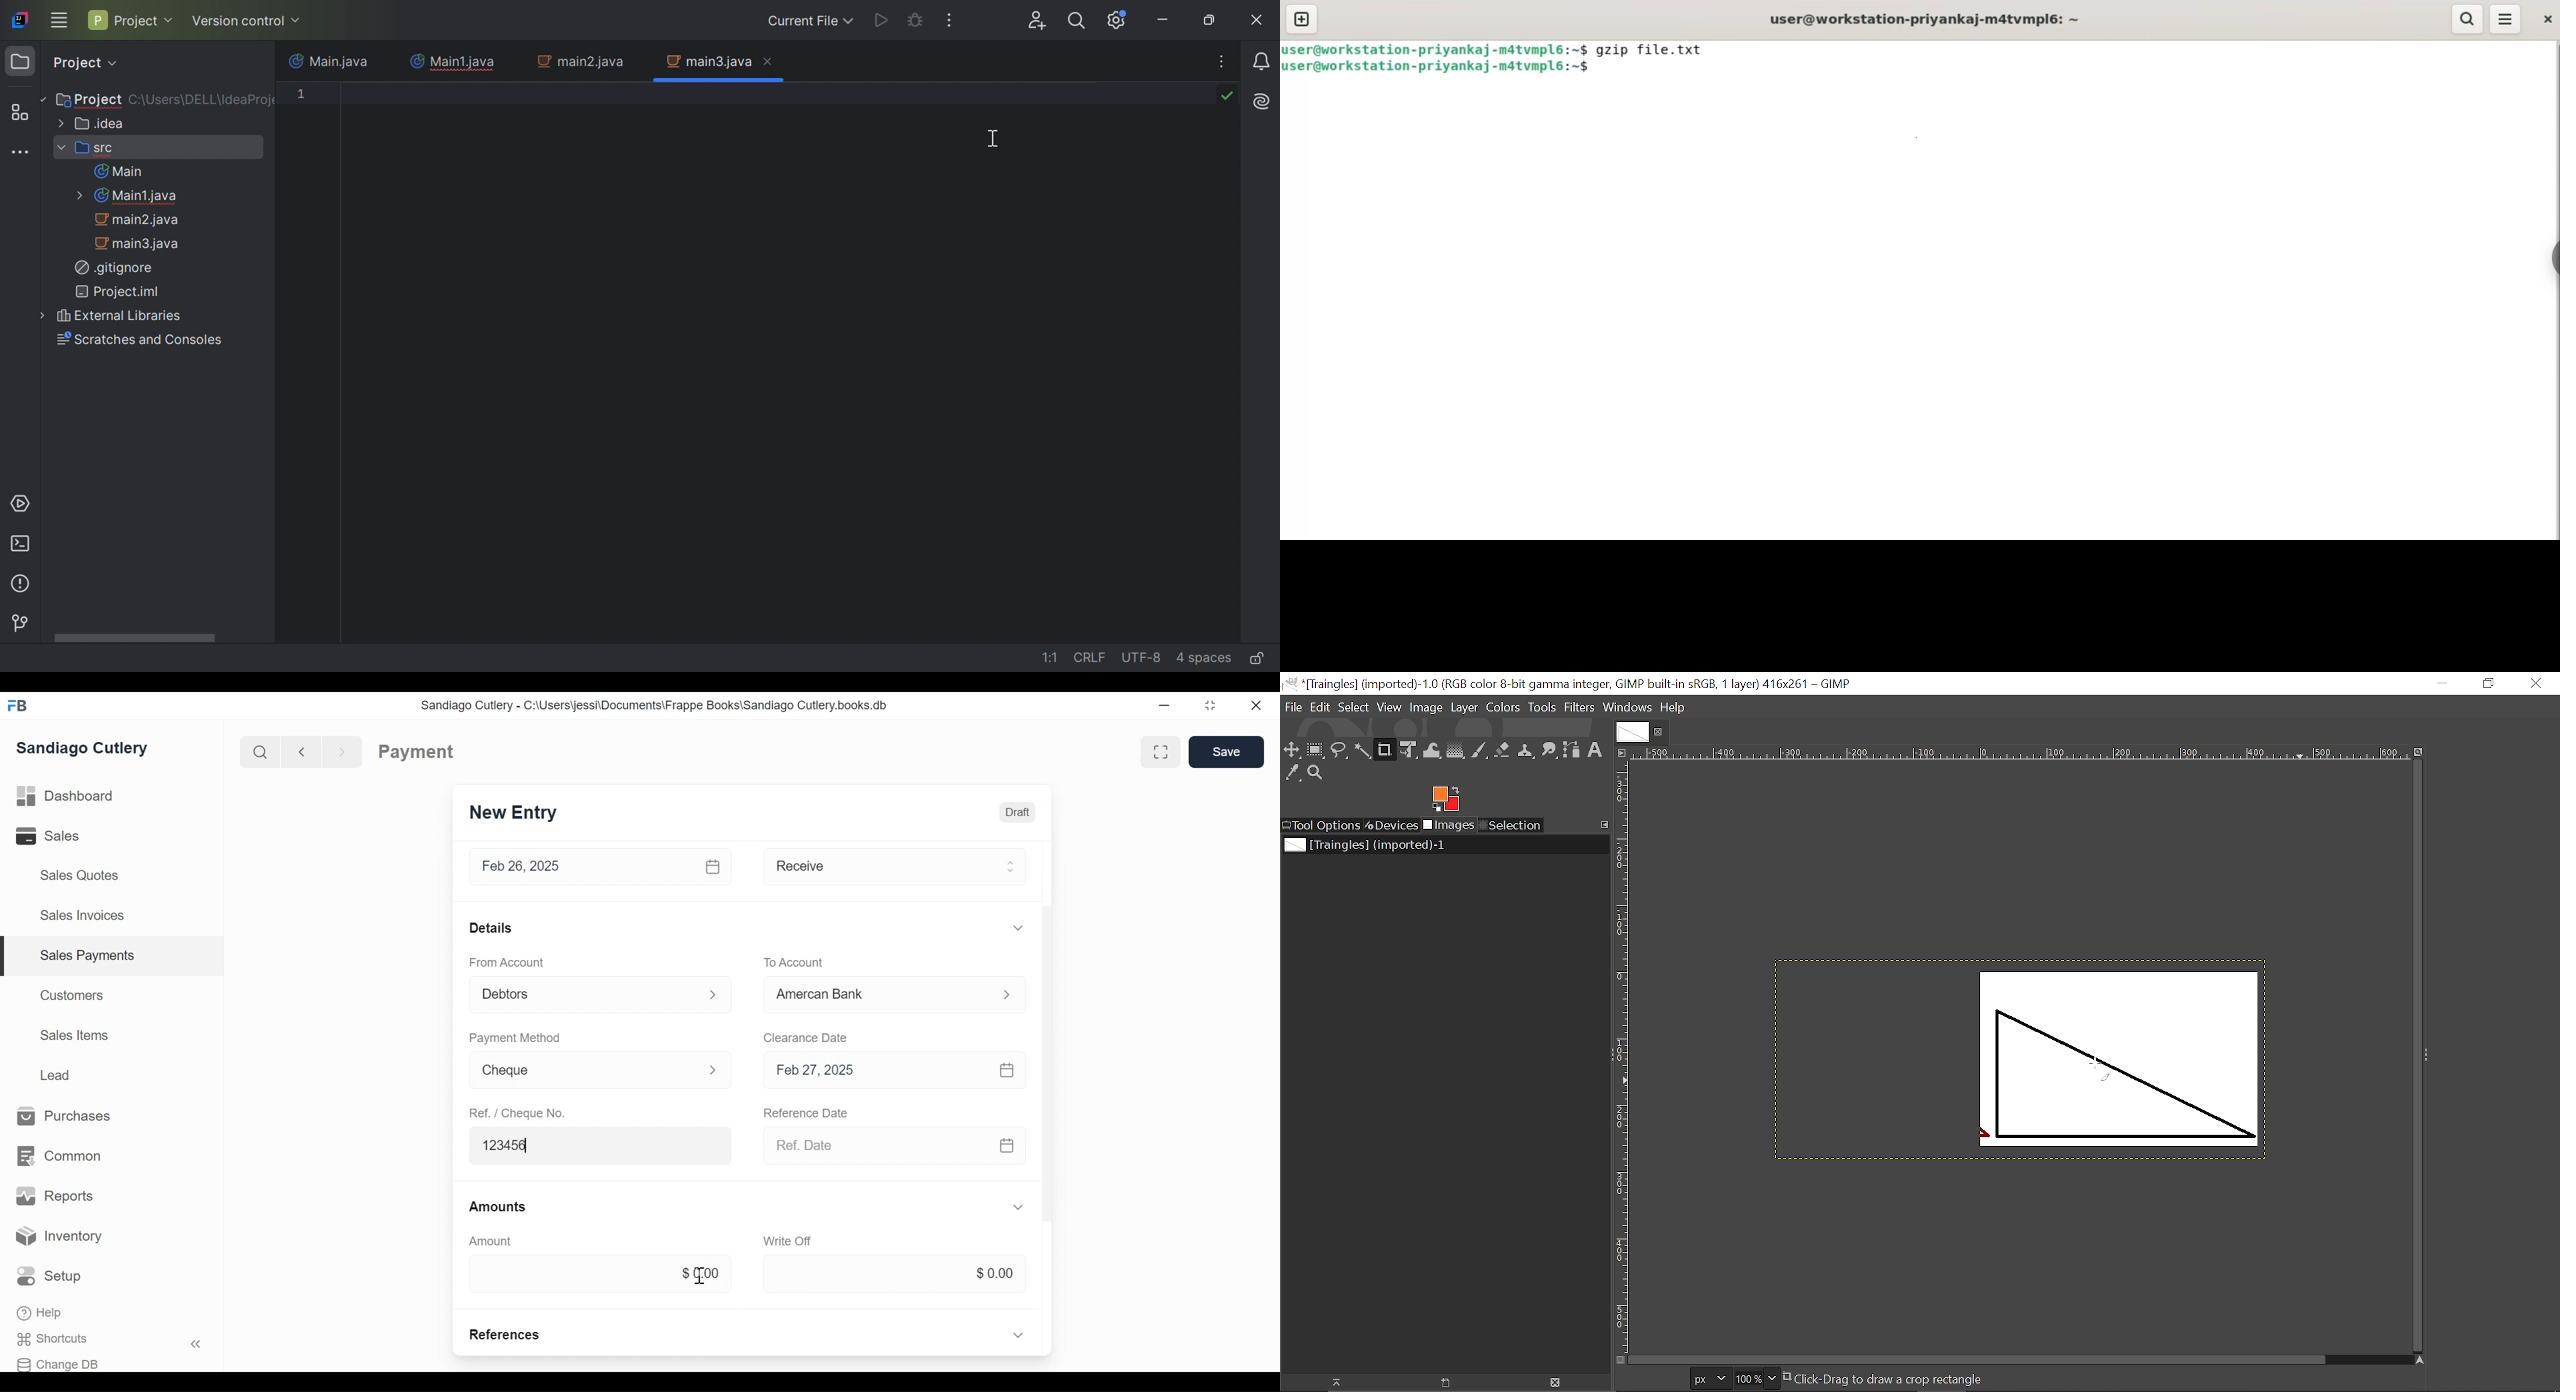  I want to click on Toggle form and full width , so click(1165, 749).